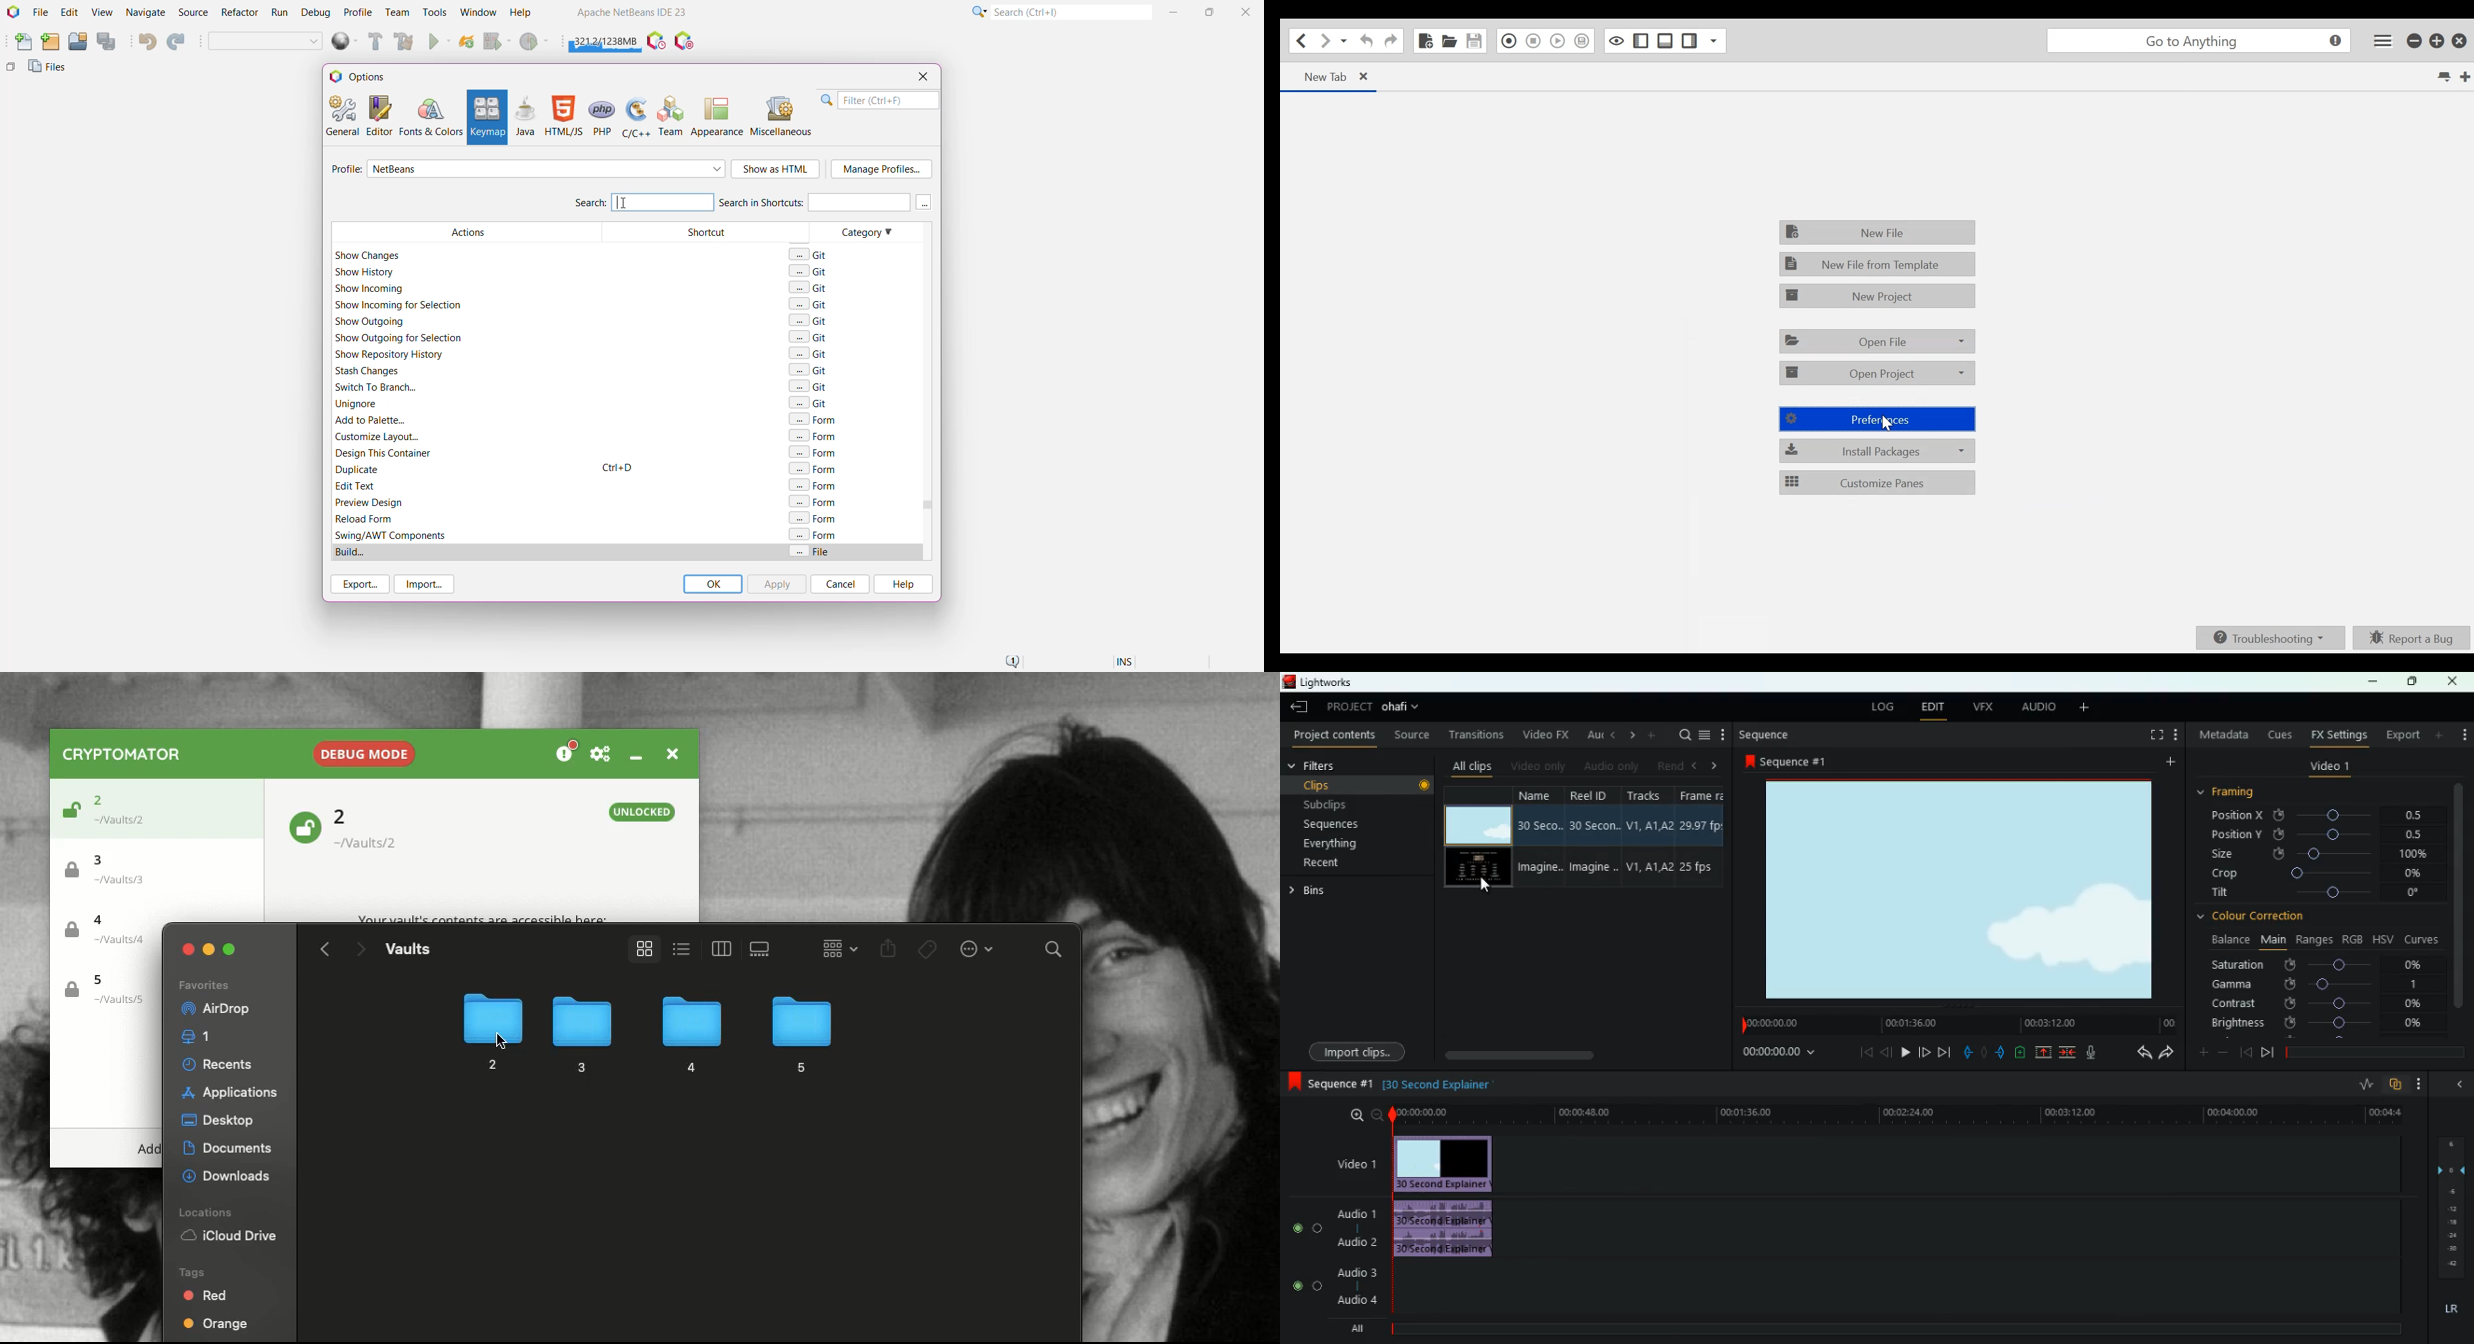 The image size is (2492, 1344). What do you see at coordinates (69, 13) in the screenshot?
I see `Edit` at bounding box center [69, 13].